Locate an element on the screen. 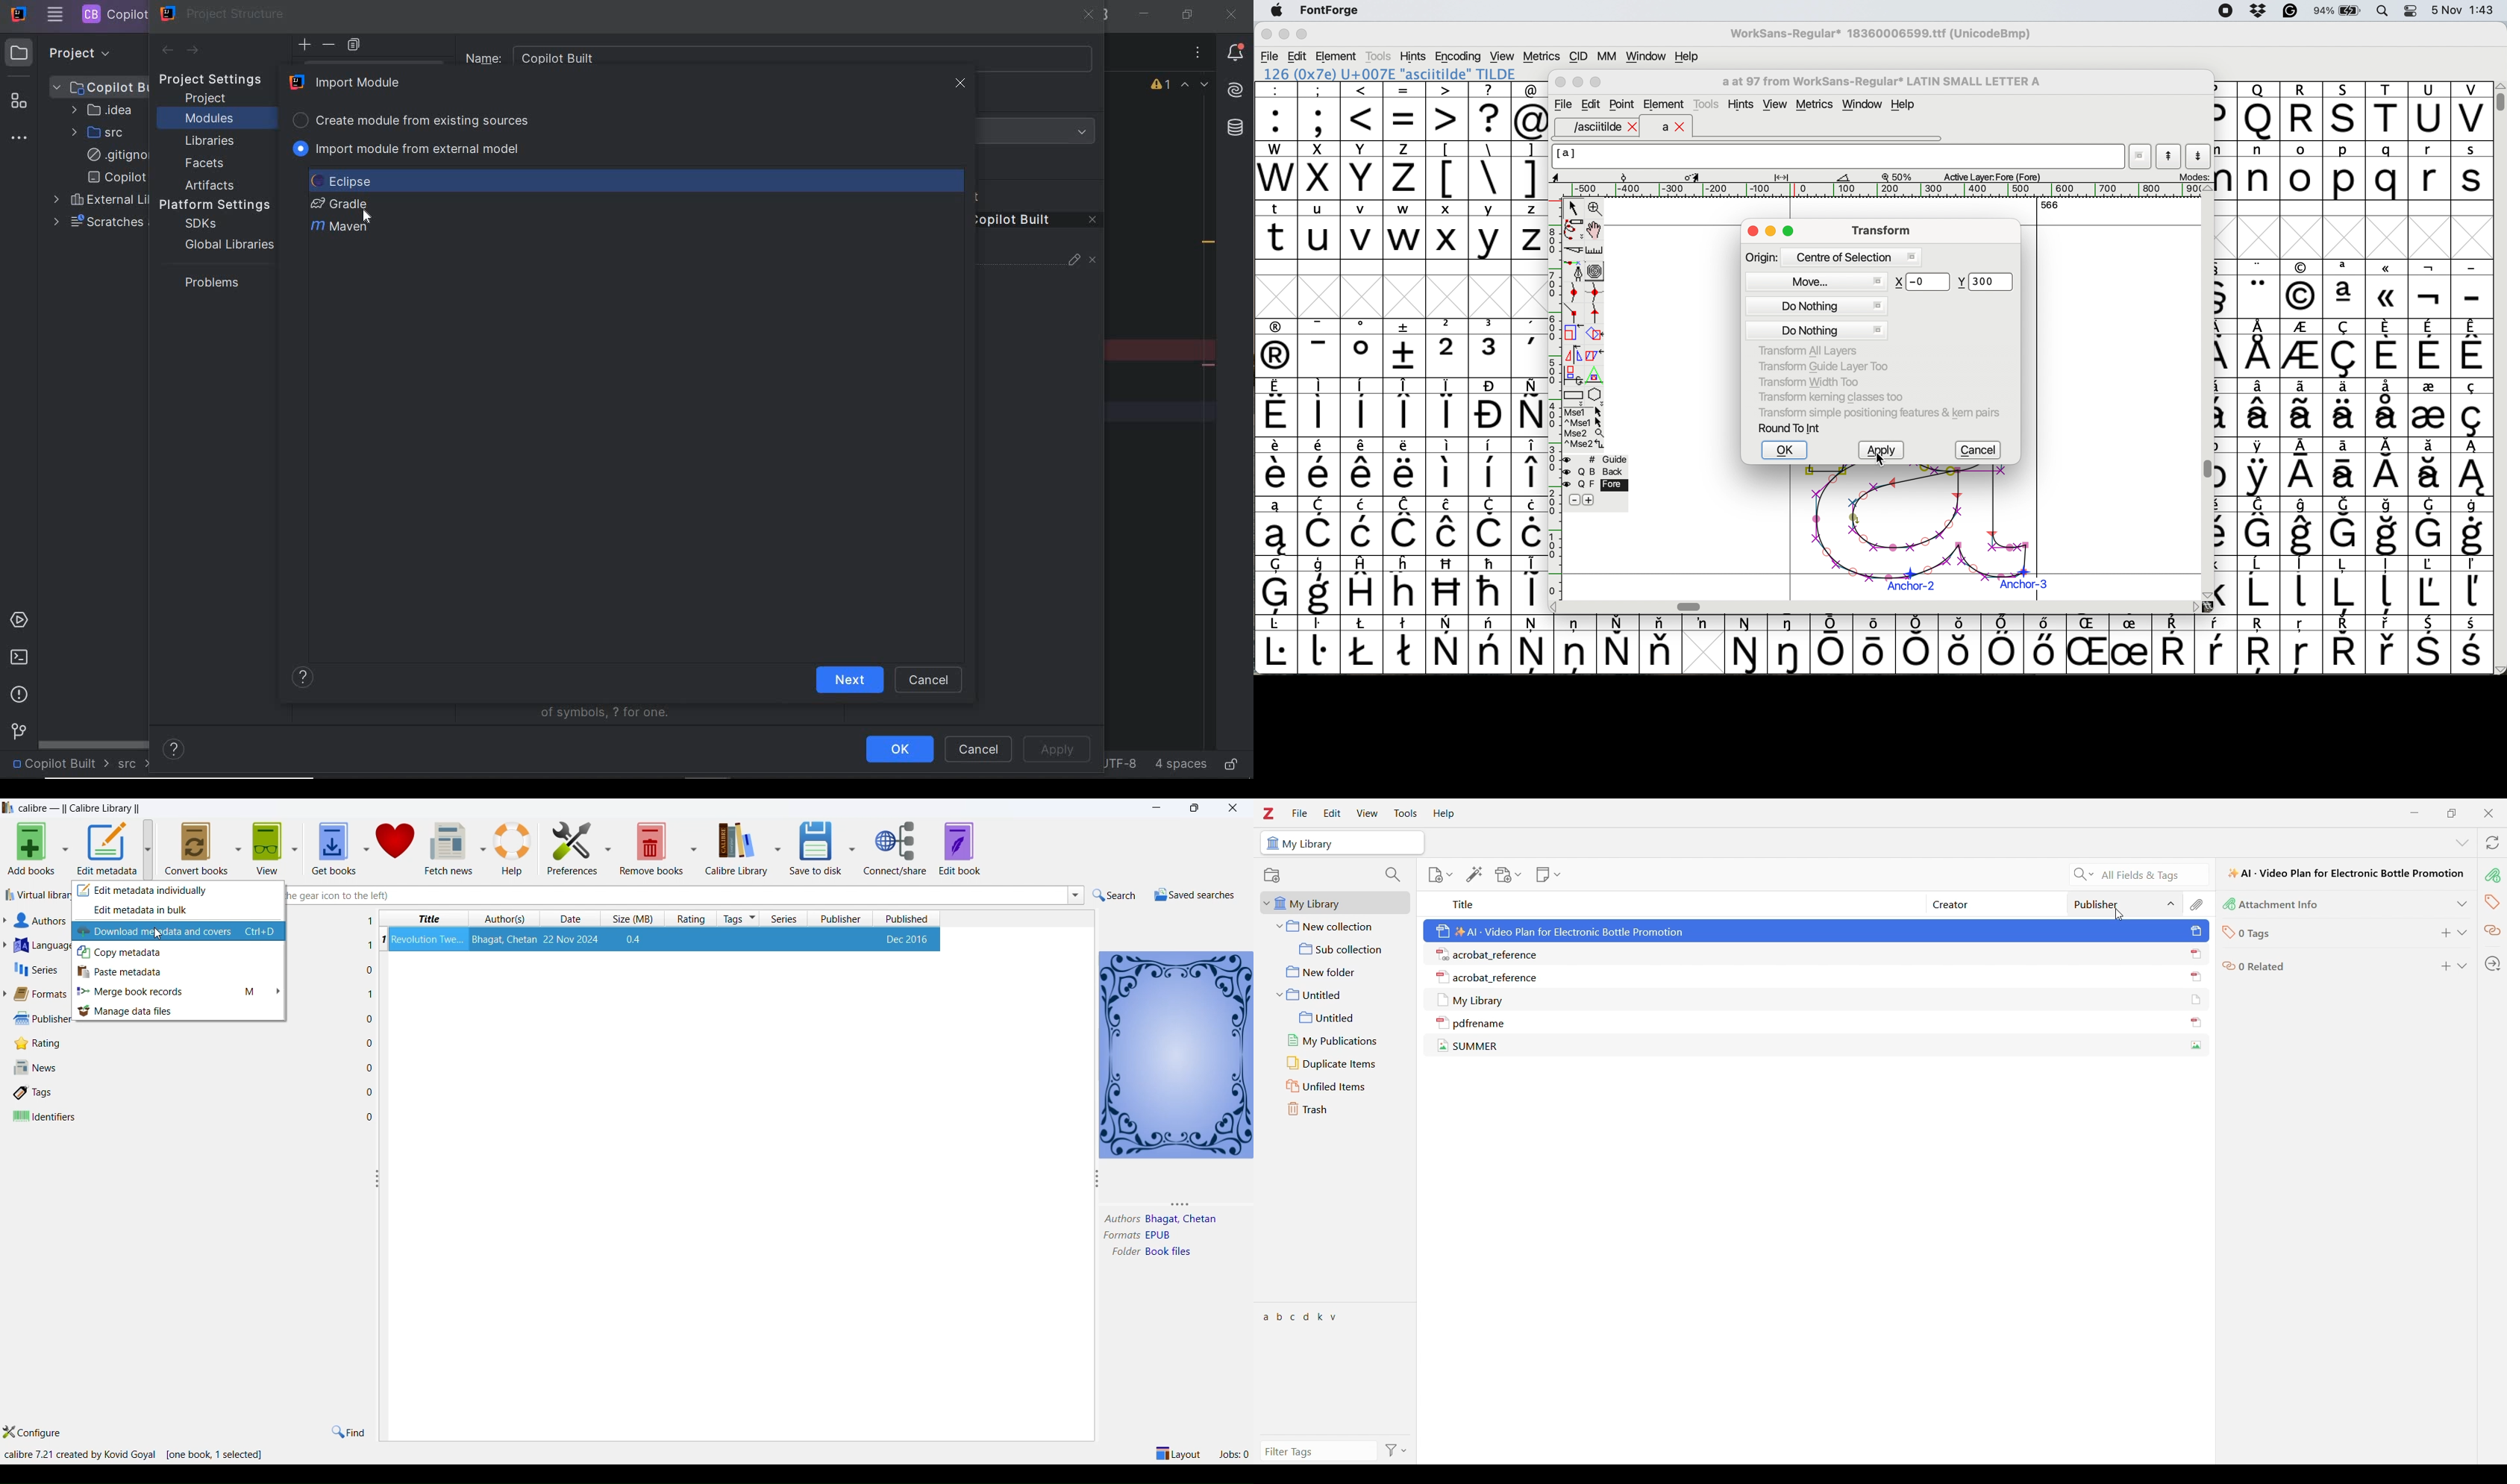 This screenshot has height=1484, width=2520. Author list dropdown button is located at coordinates (8, 921).